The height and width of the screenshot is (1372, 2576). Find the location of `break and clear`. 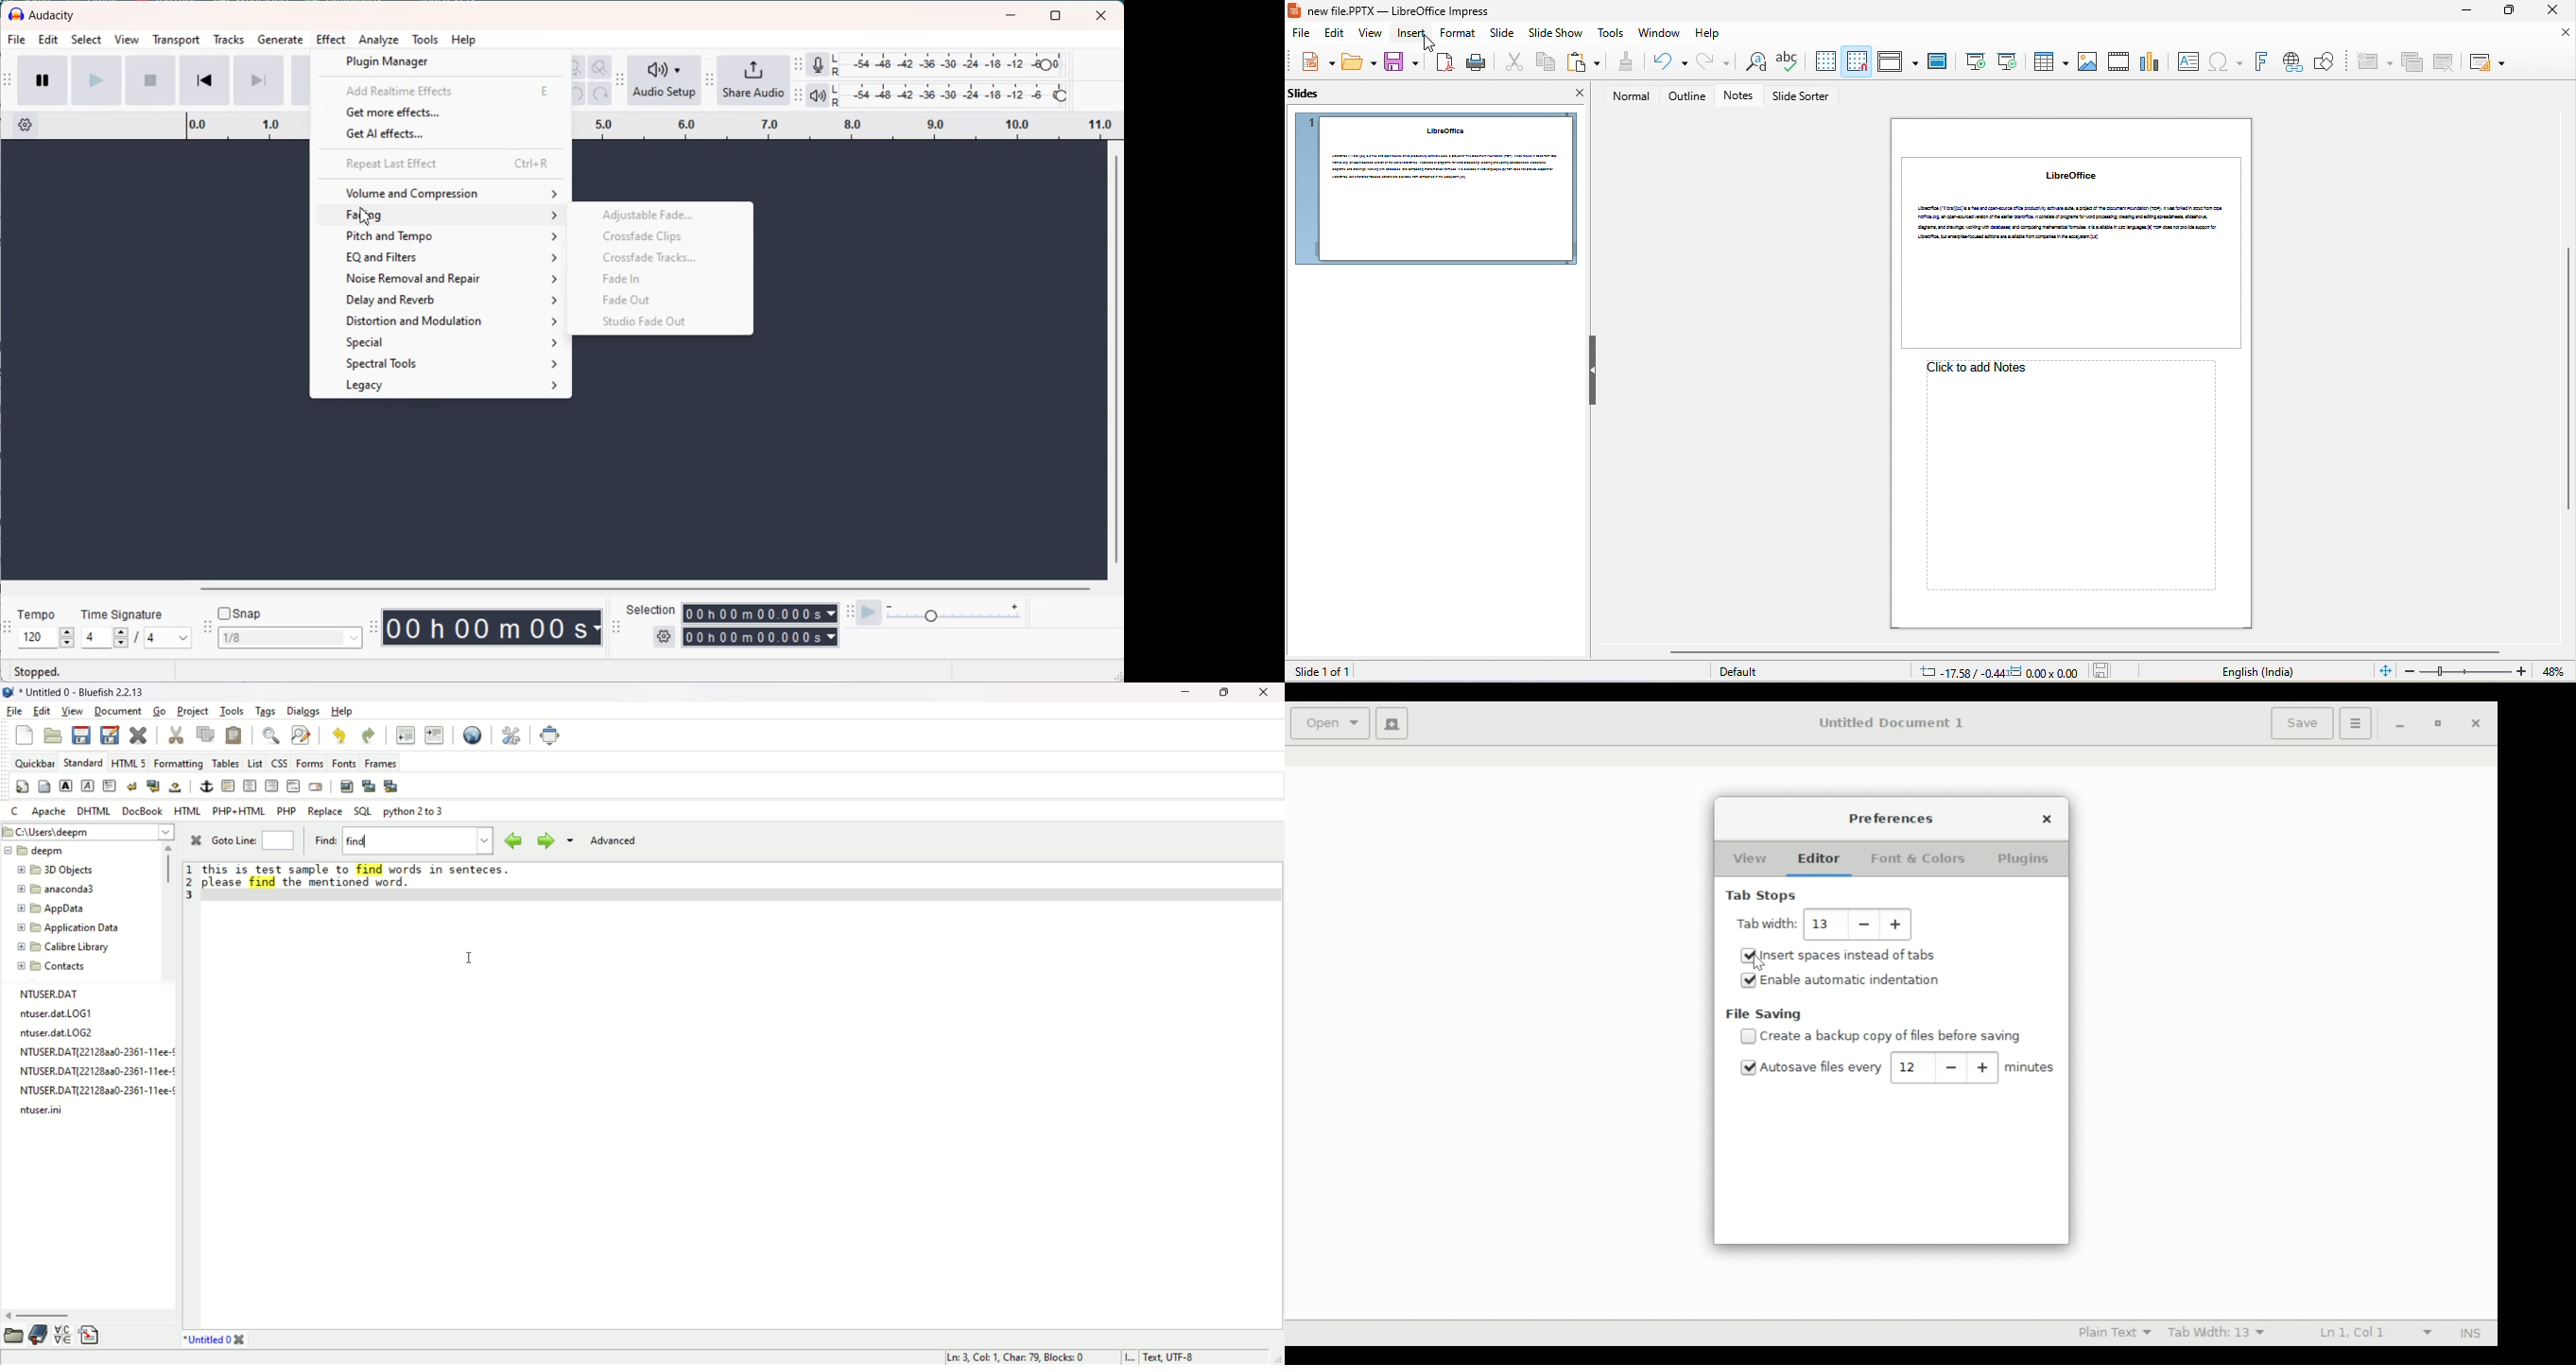

break and clear is located at coordinates (151, 786).